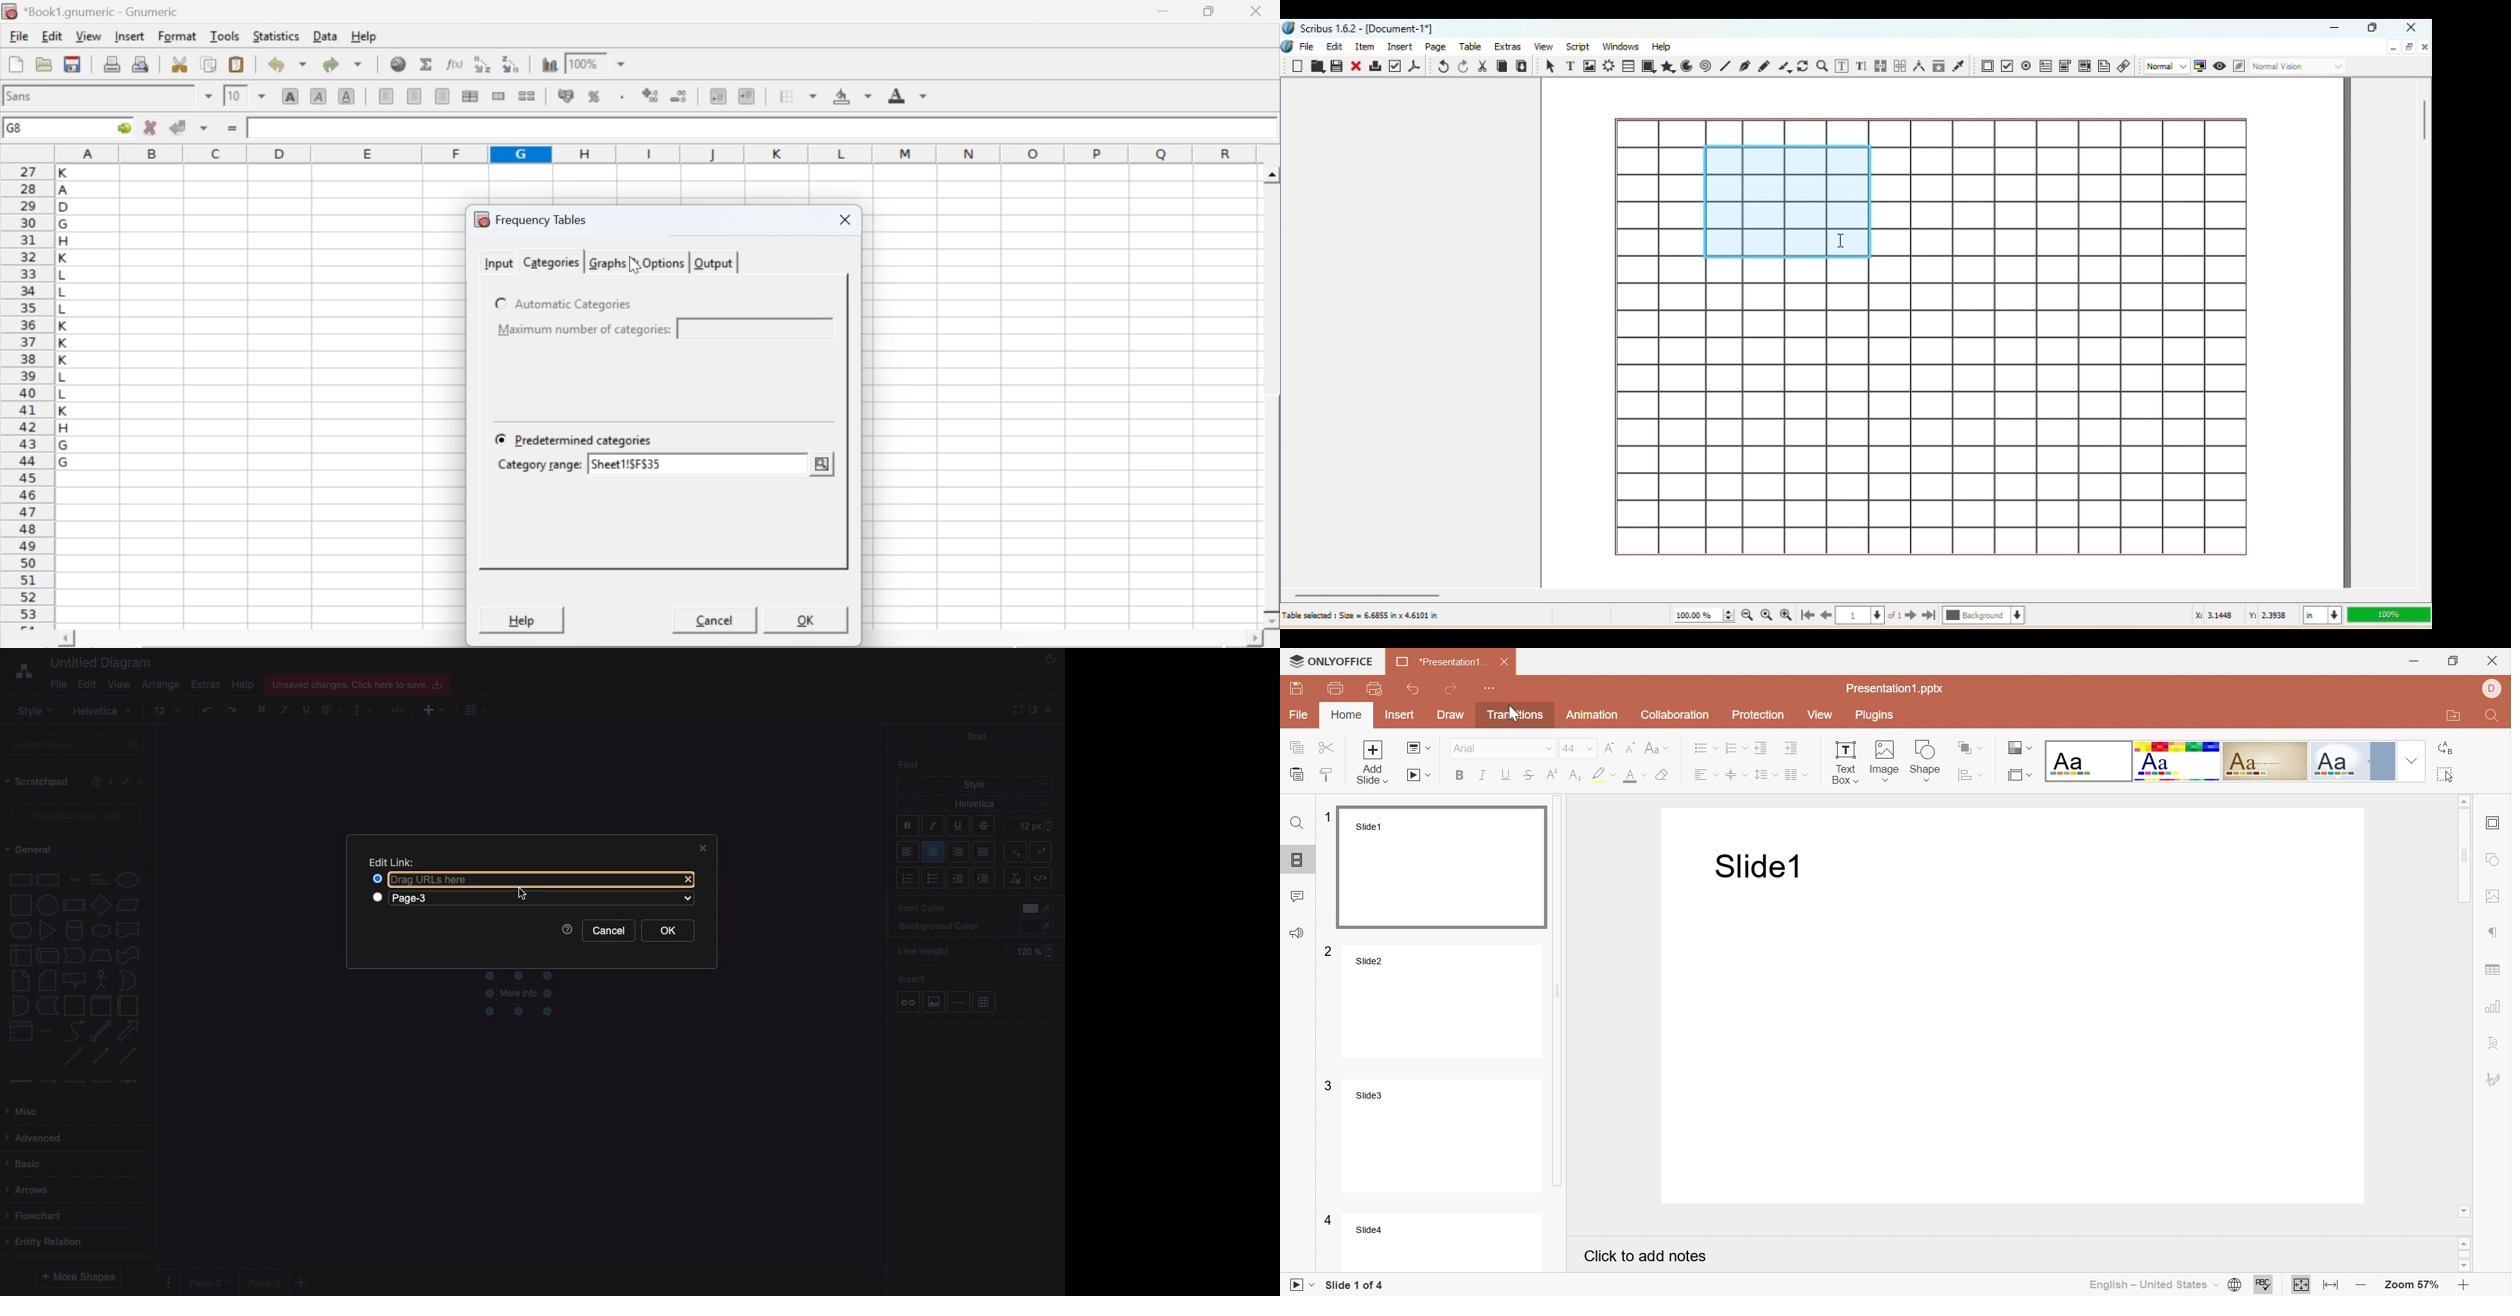  What do you see at coordinates (2392, 48) in the screenshot?
I see `Minimize` at bounding box center [2392, 48].